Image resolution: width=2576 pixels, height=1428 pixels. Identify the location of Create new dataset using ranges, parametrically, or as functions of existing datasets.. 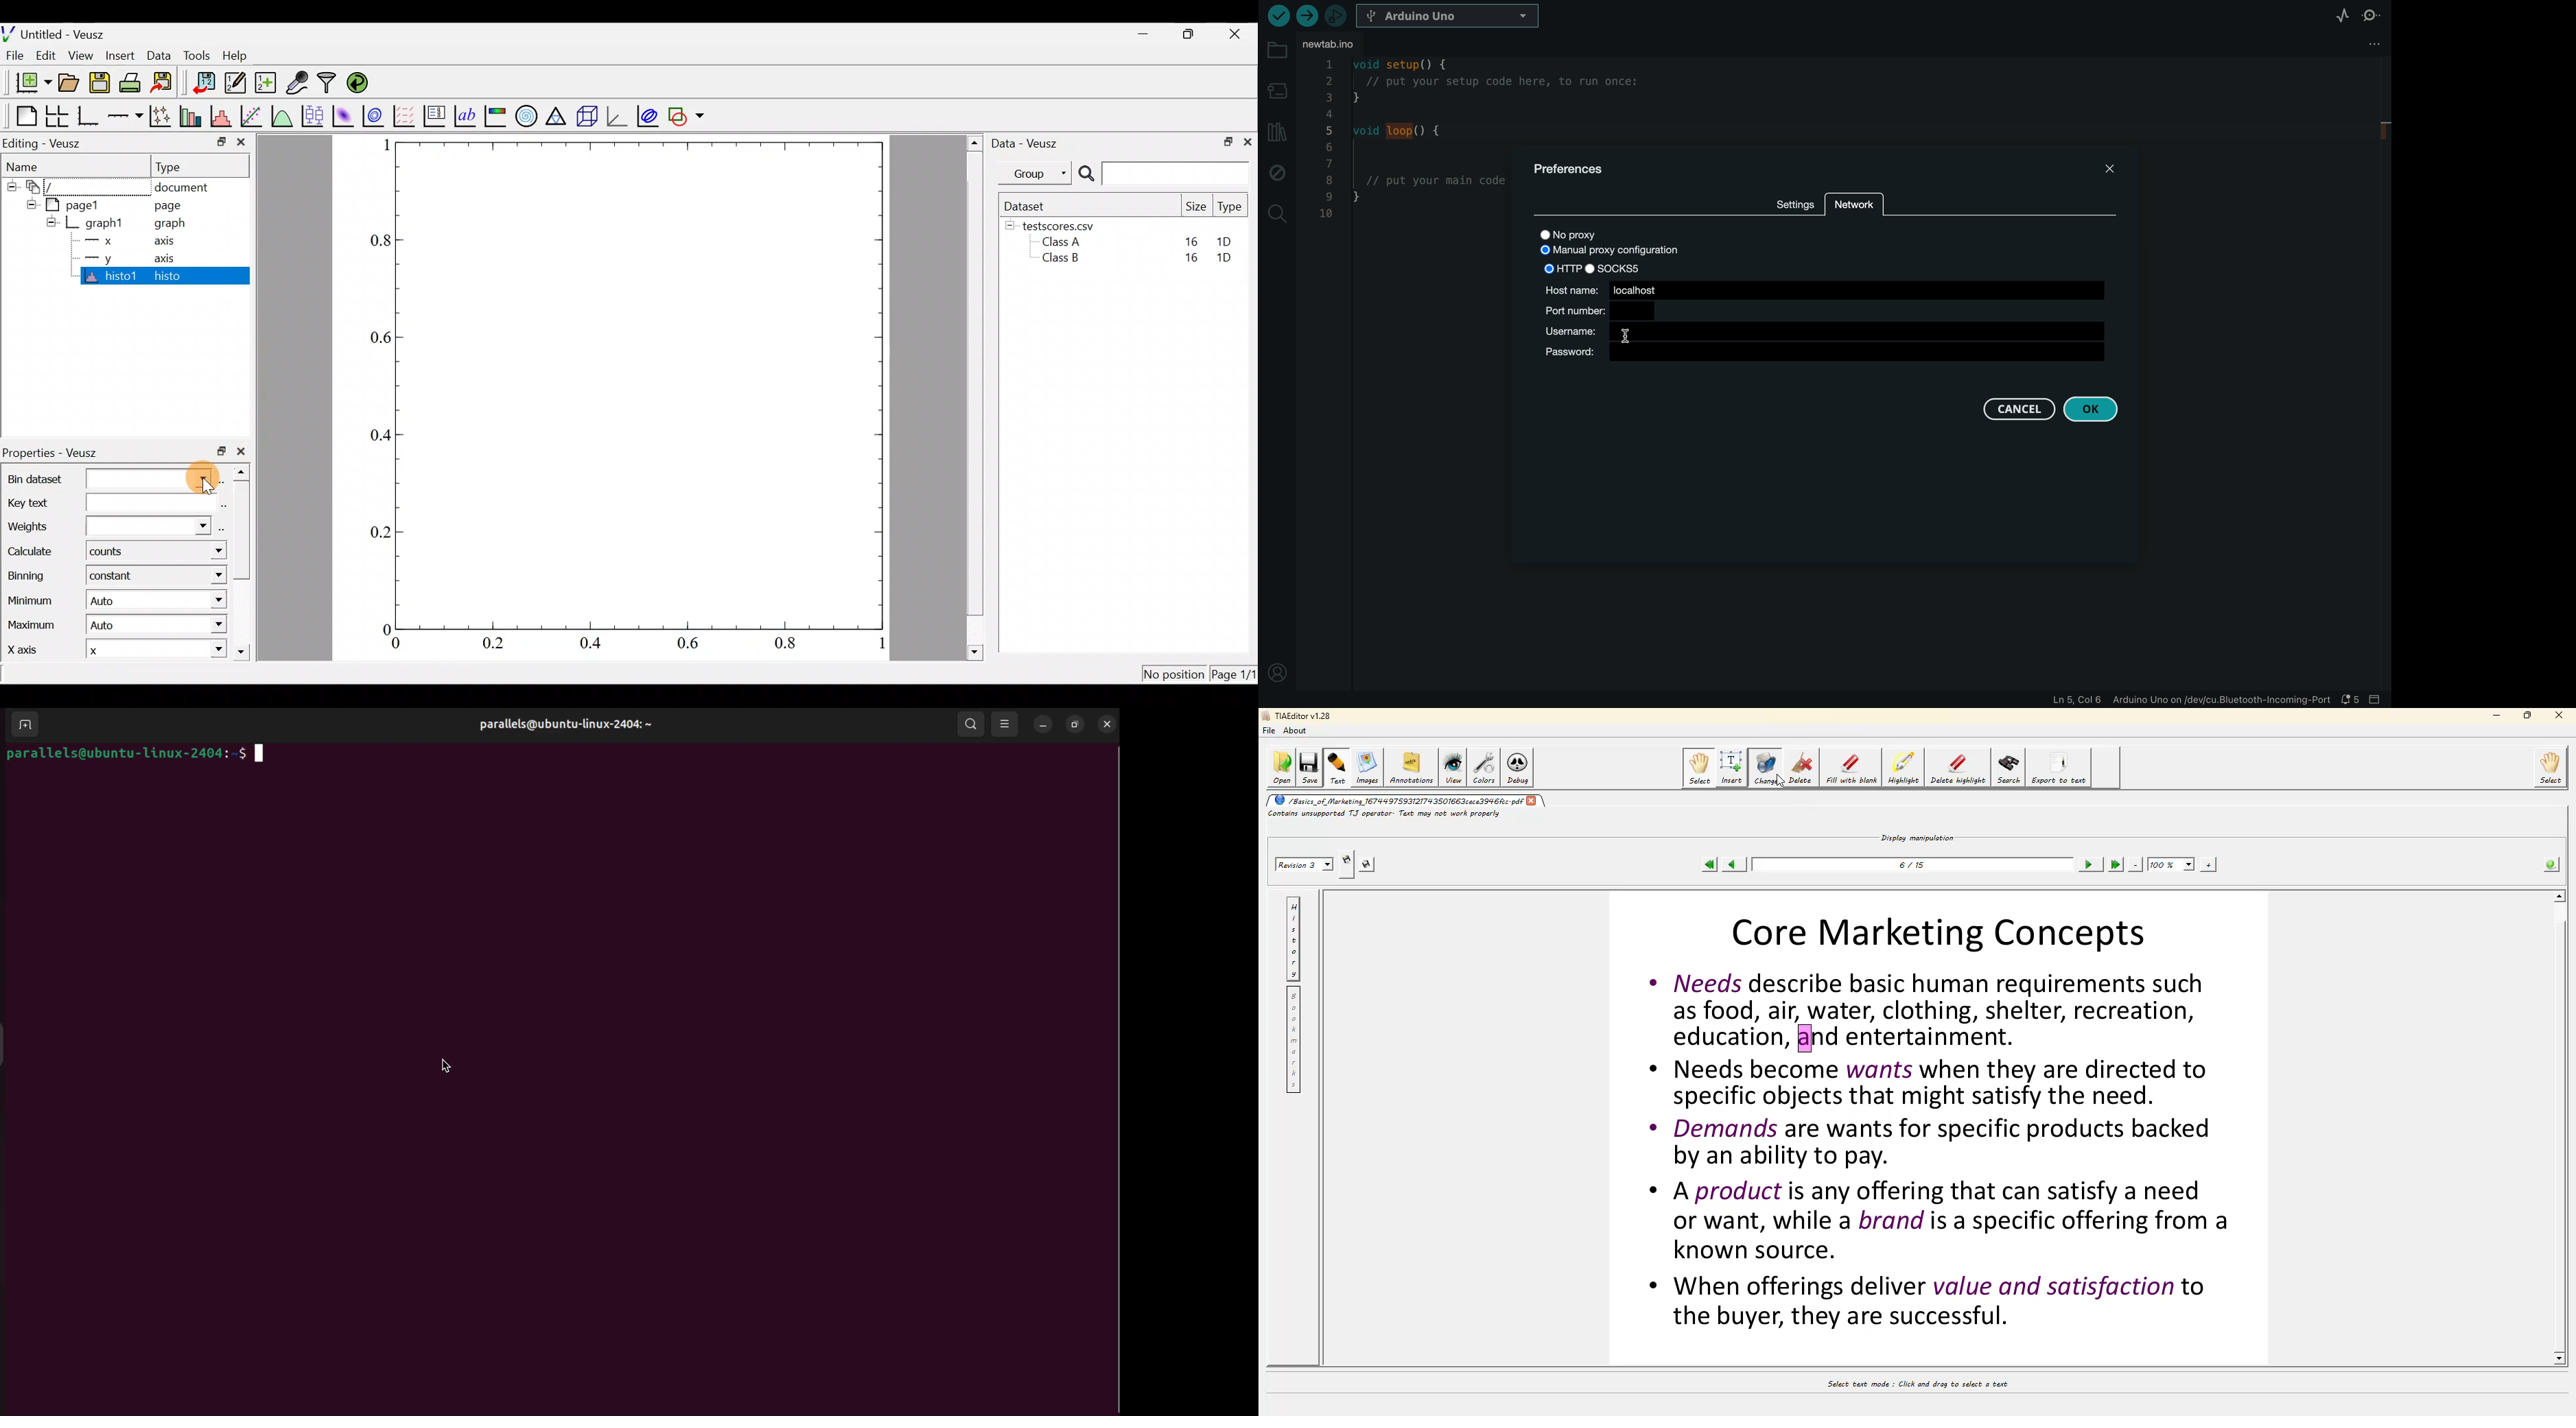
(264, 82).